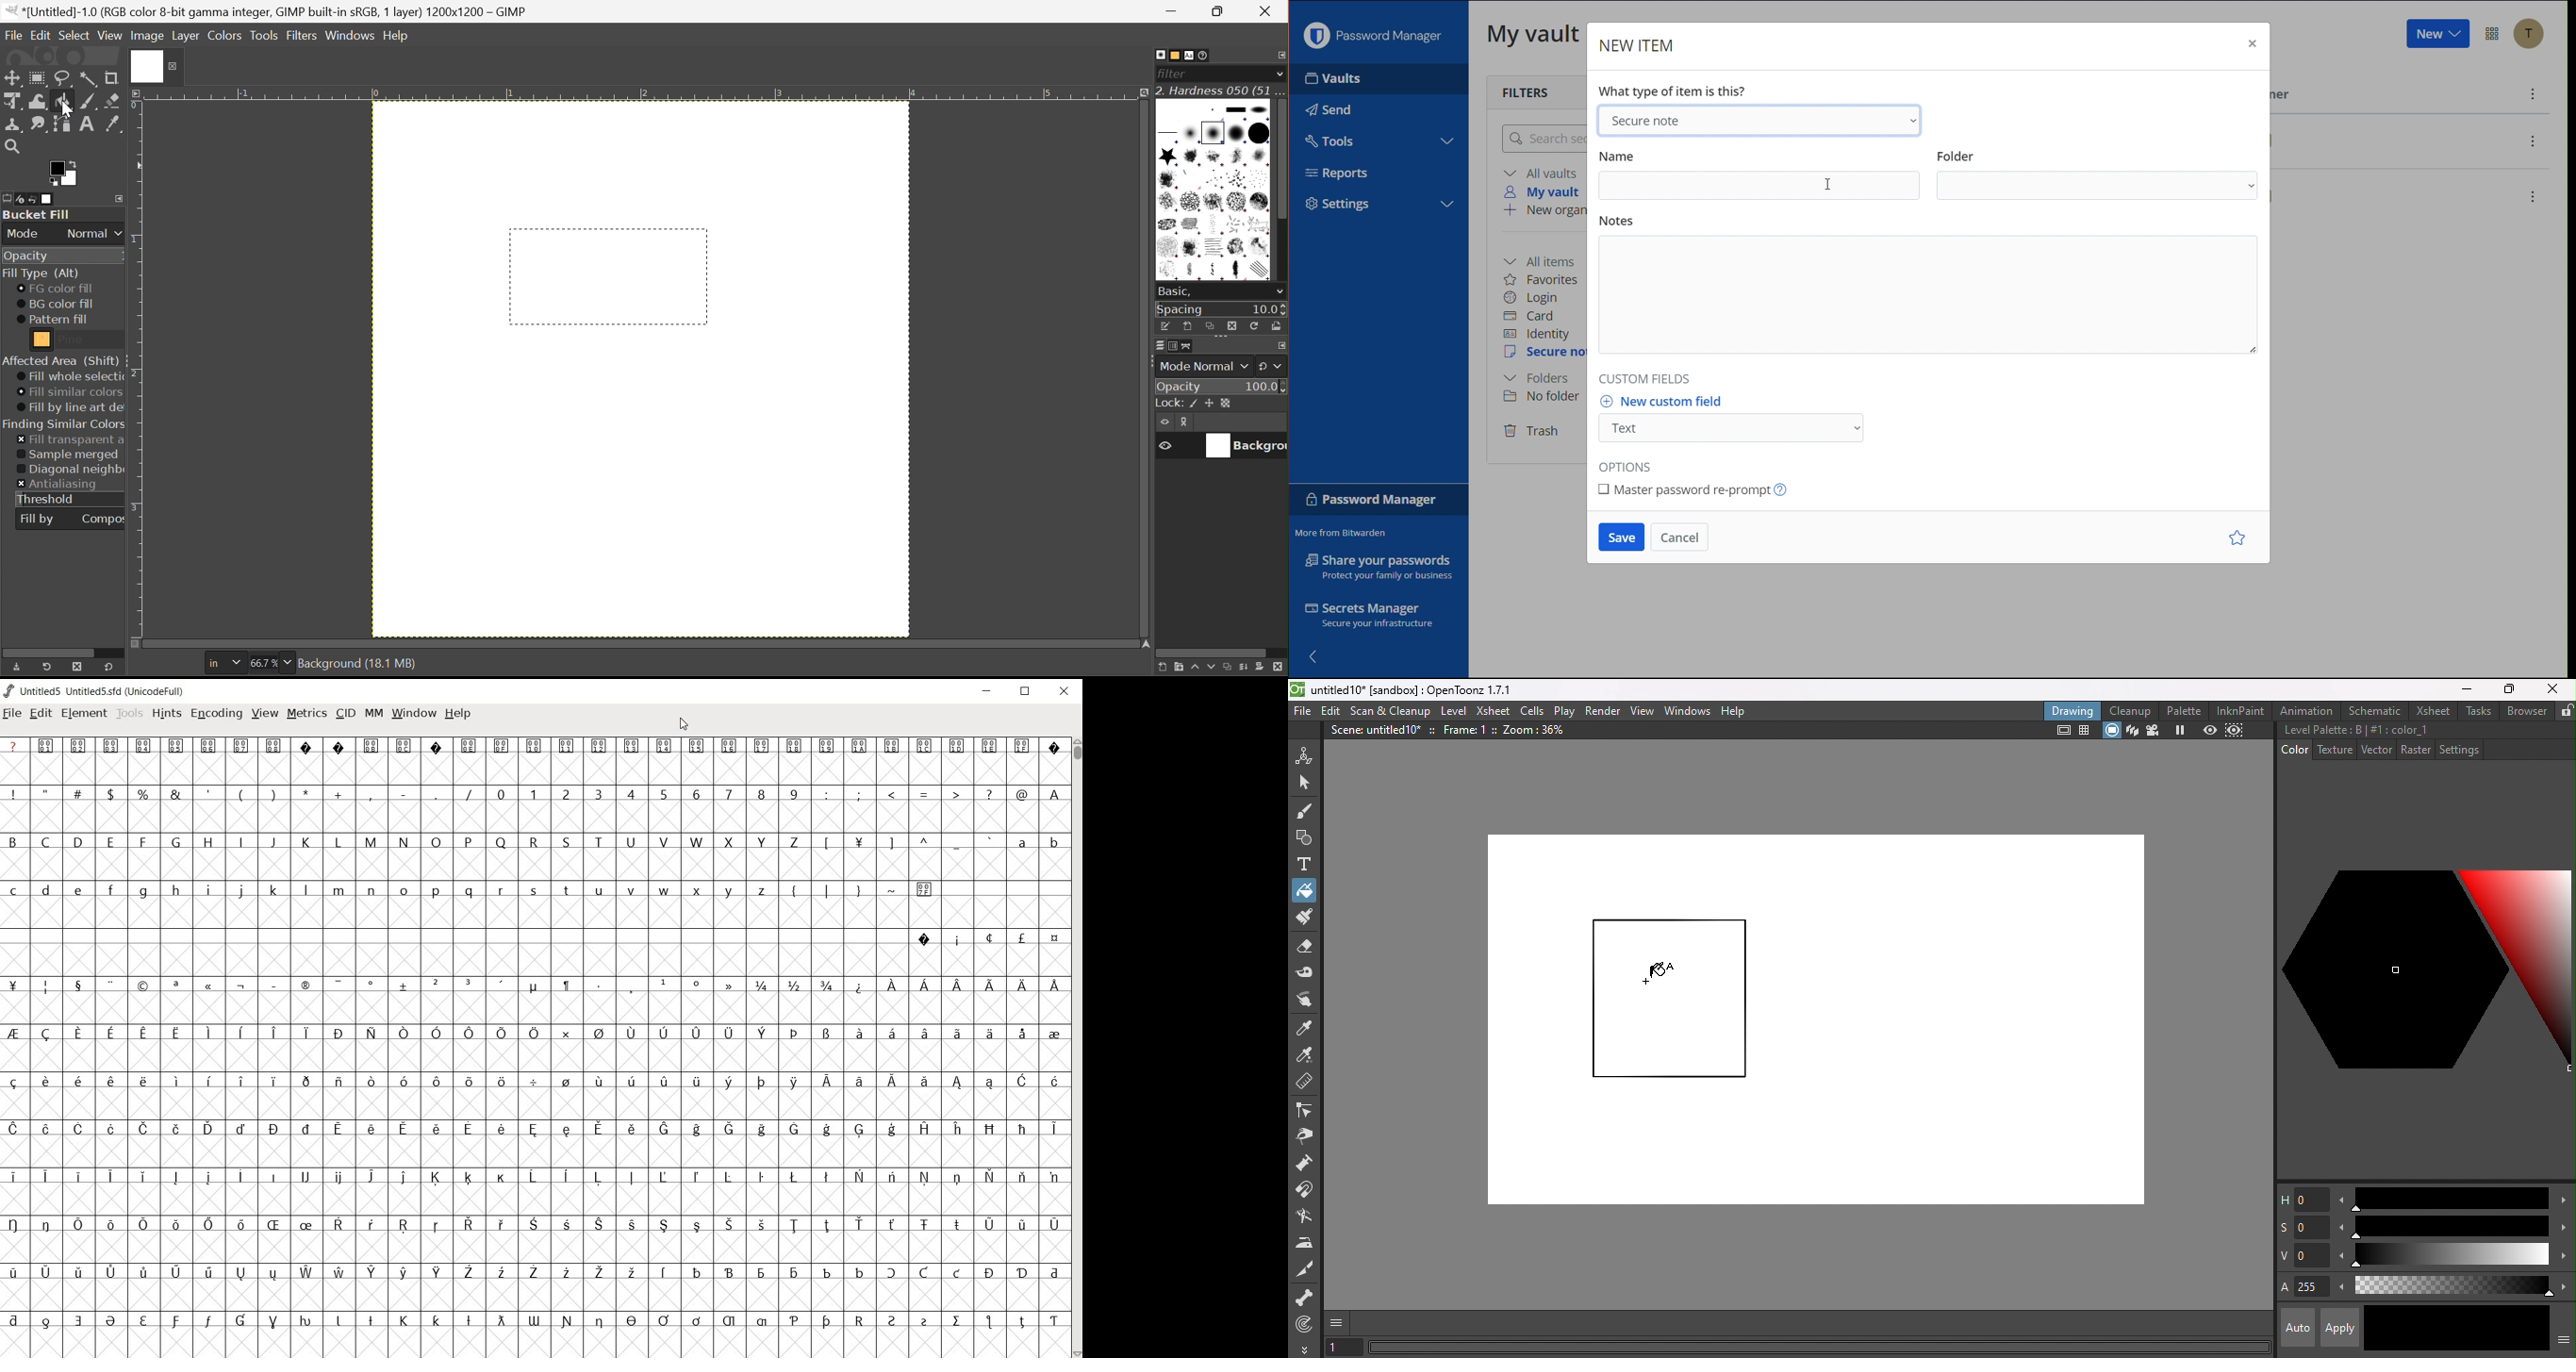  I want to click on Y, so click(761, 842).